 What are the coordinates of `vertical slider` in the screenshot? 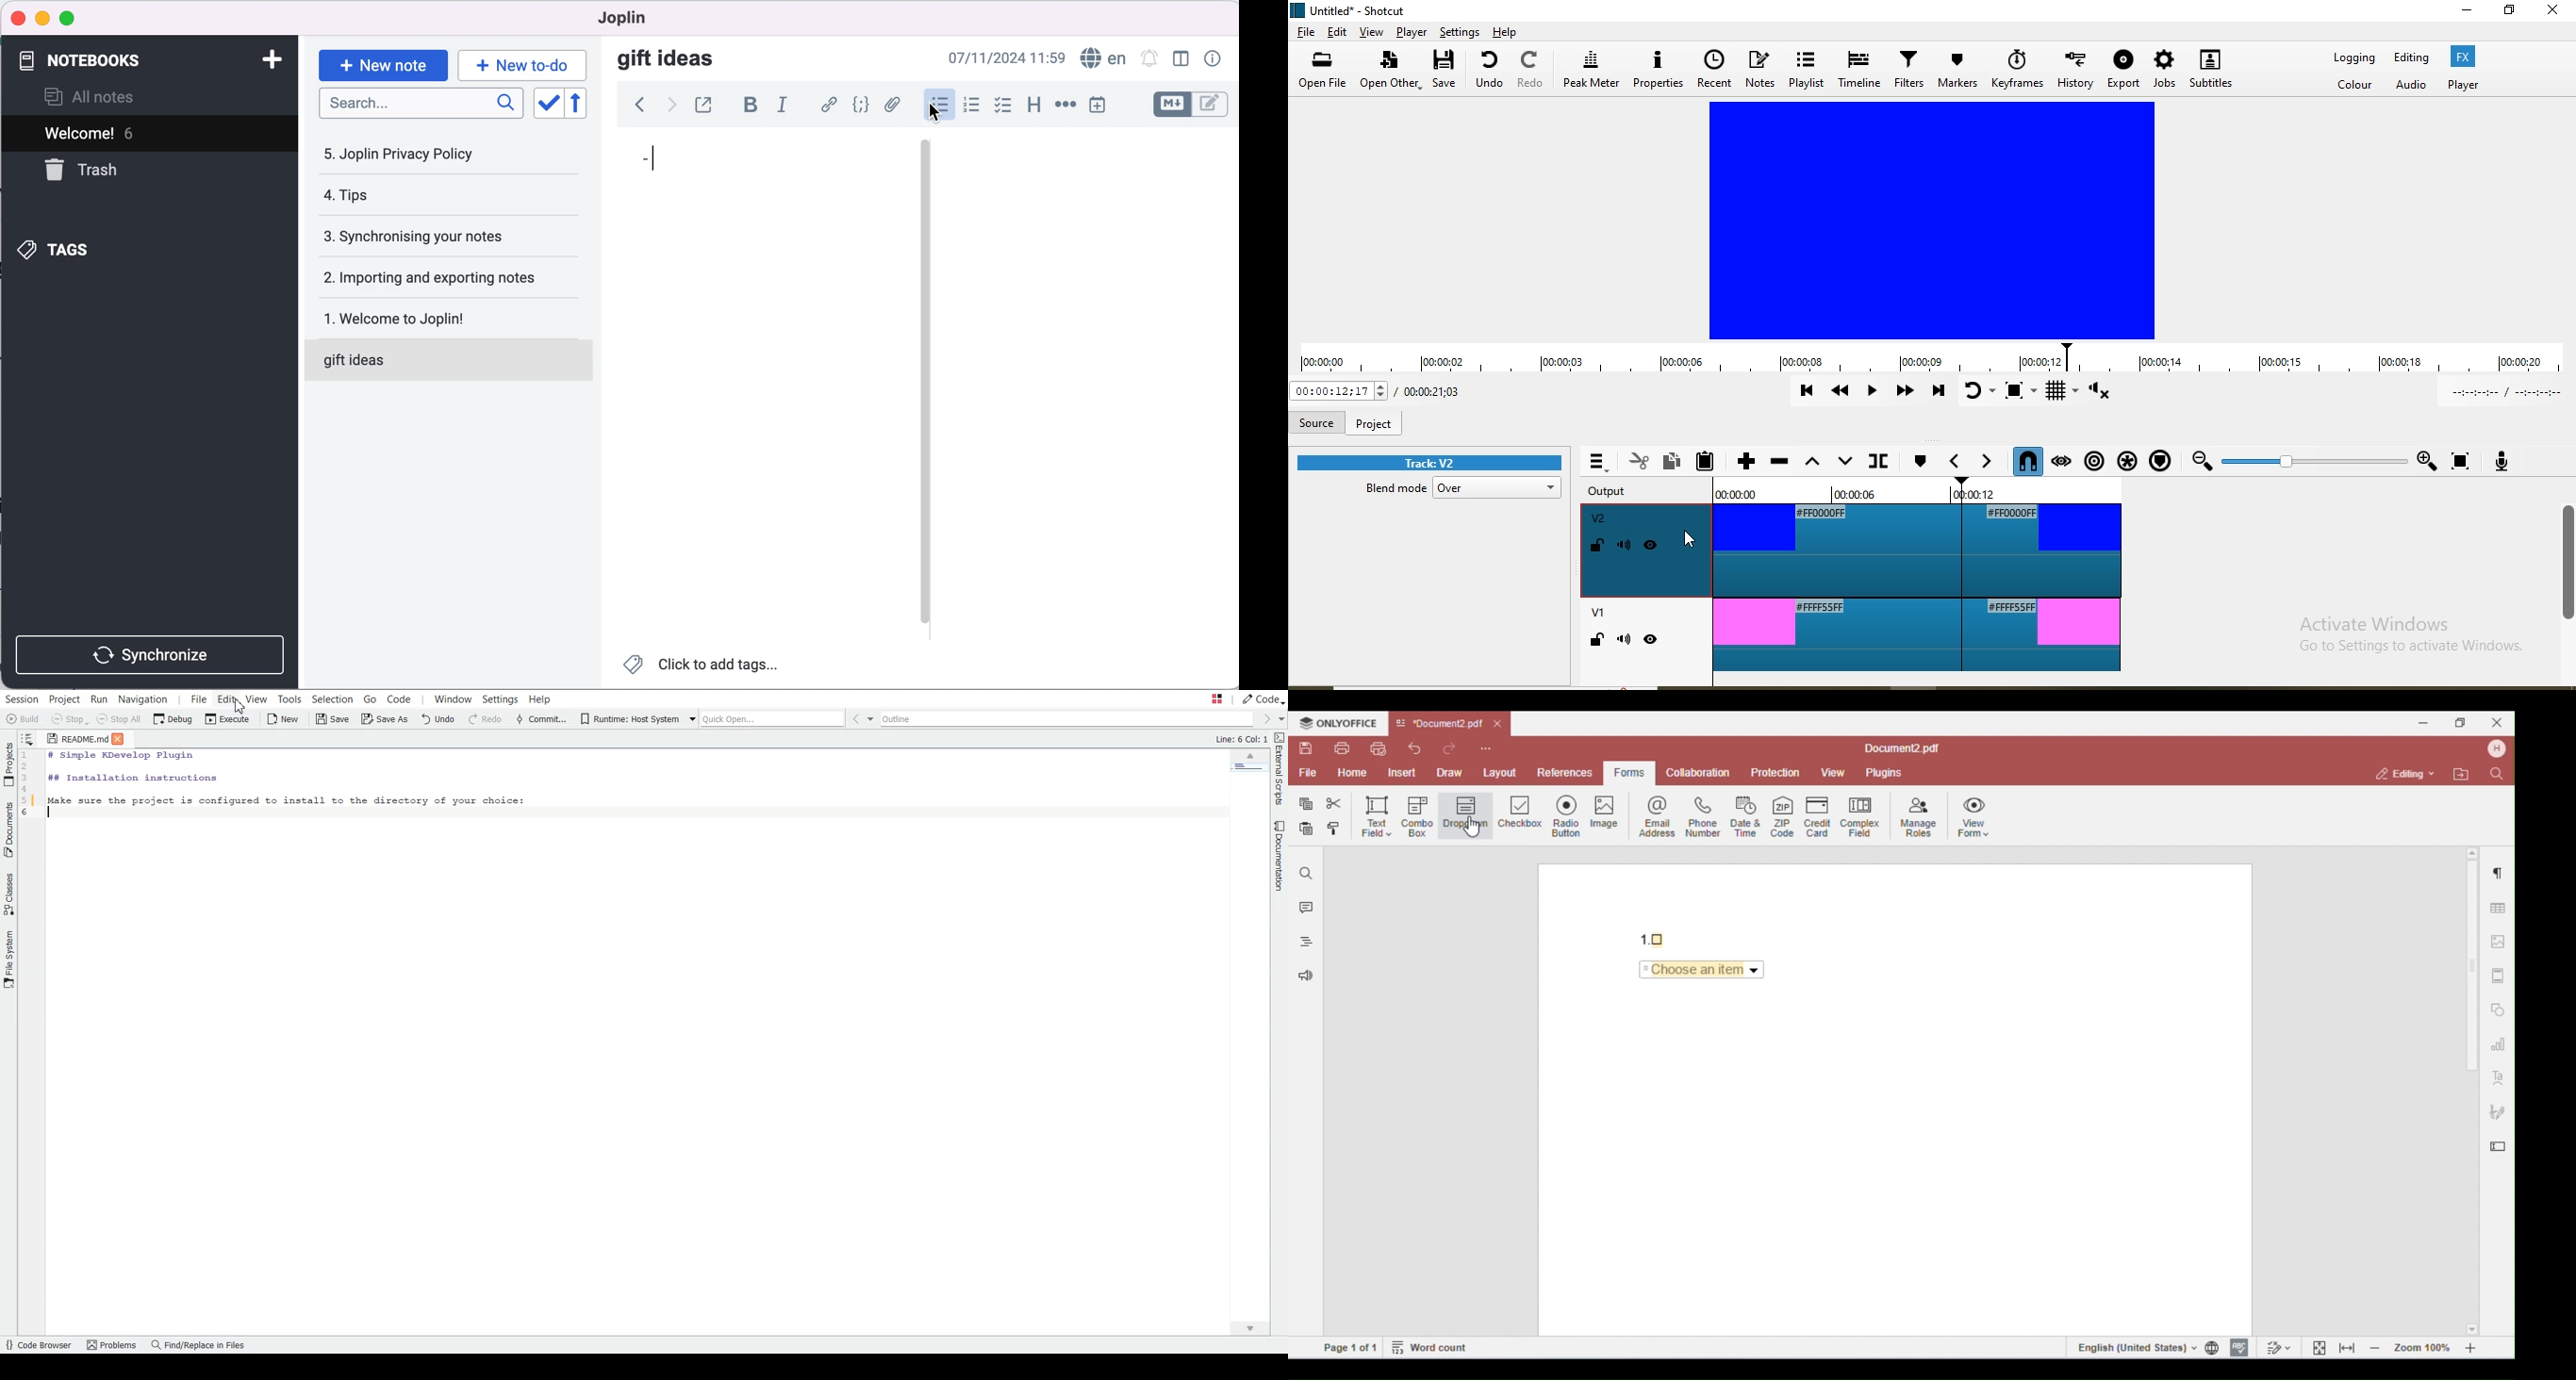 It's located at (925, 181).